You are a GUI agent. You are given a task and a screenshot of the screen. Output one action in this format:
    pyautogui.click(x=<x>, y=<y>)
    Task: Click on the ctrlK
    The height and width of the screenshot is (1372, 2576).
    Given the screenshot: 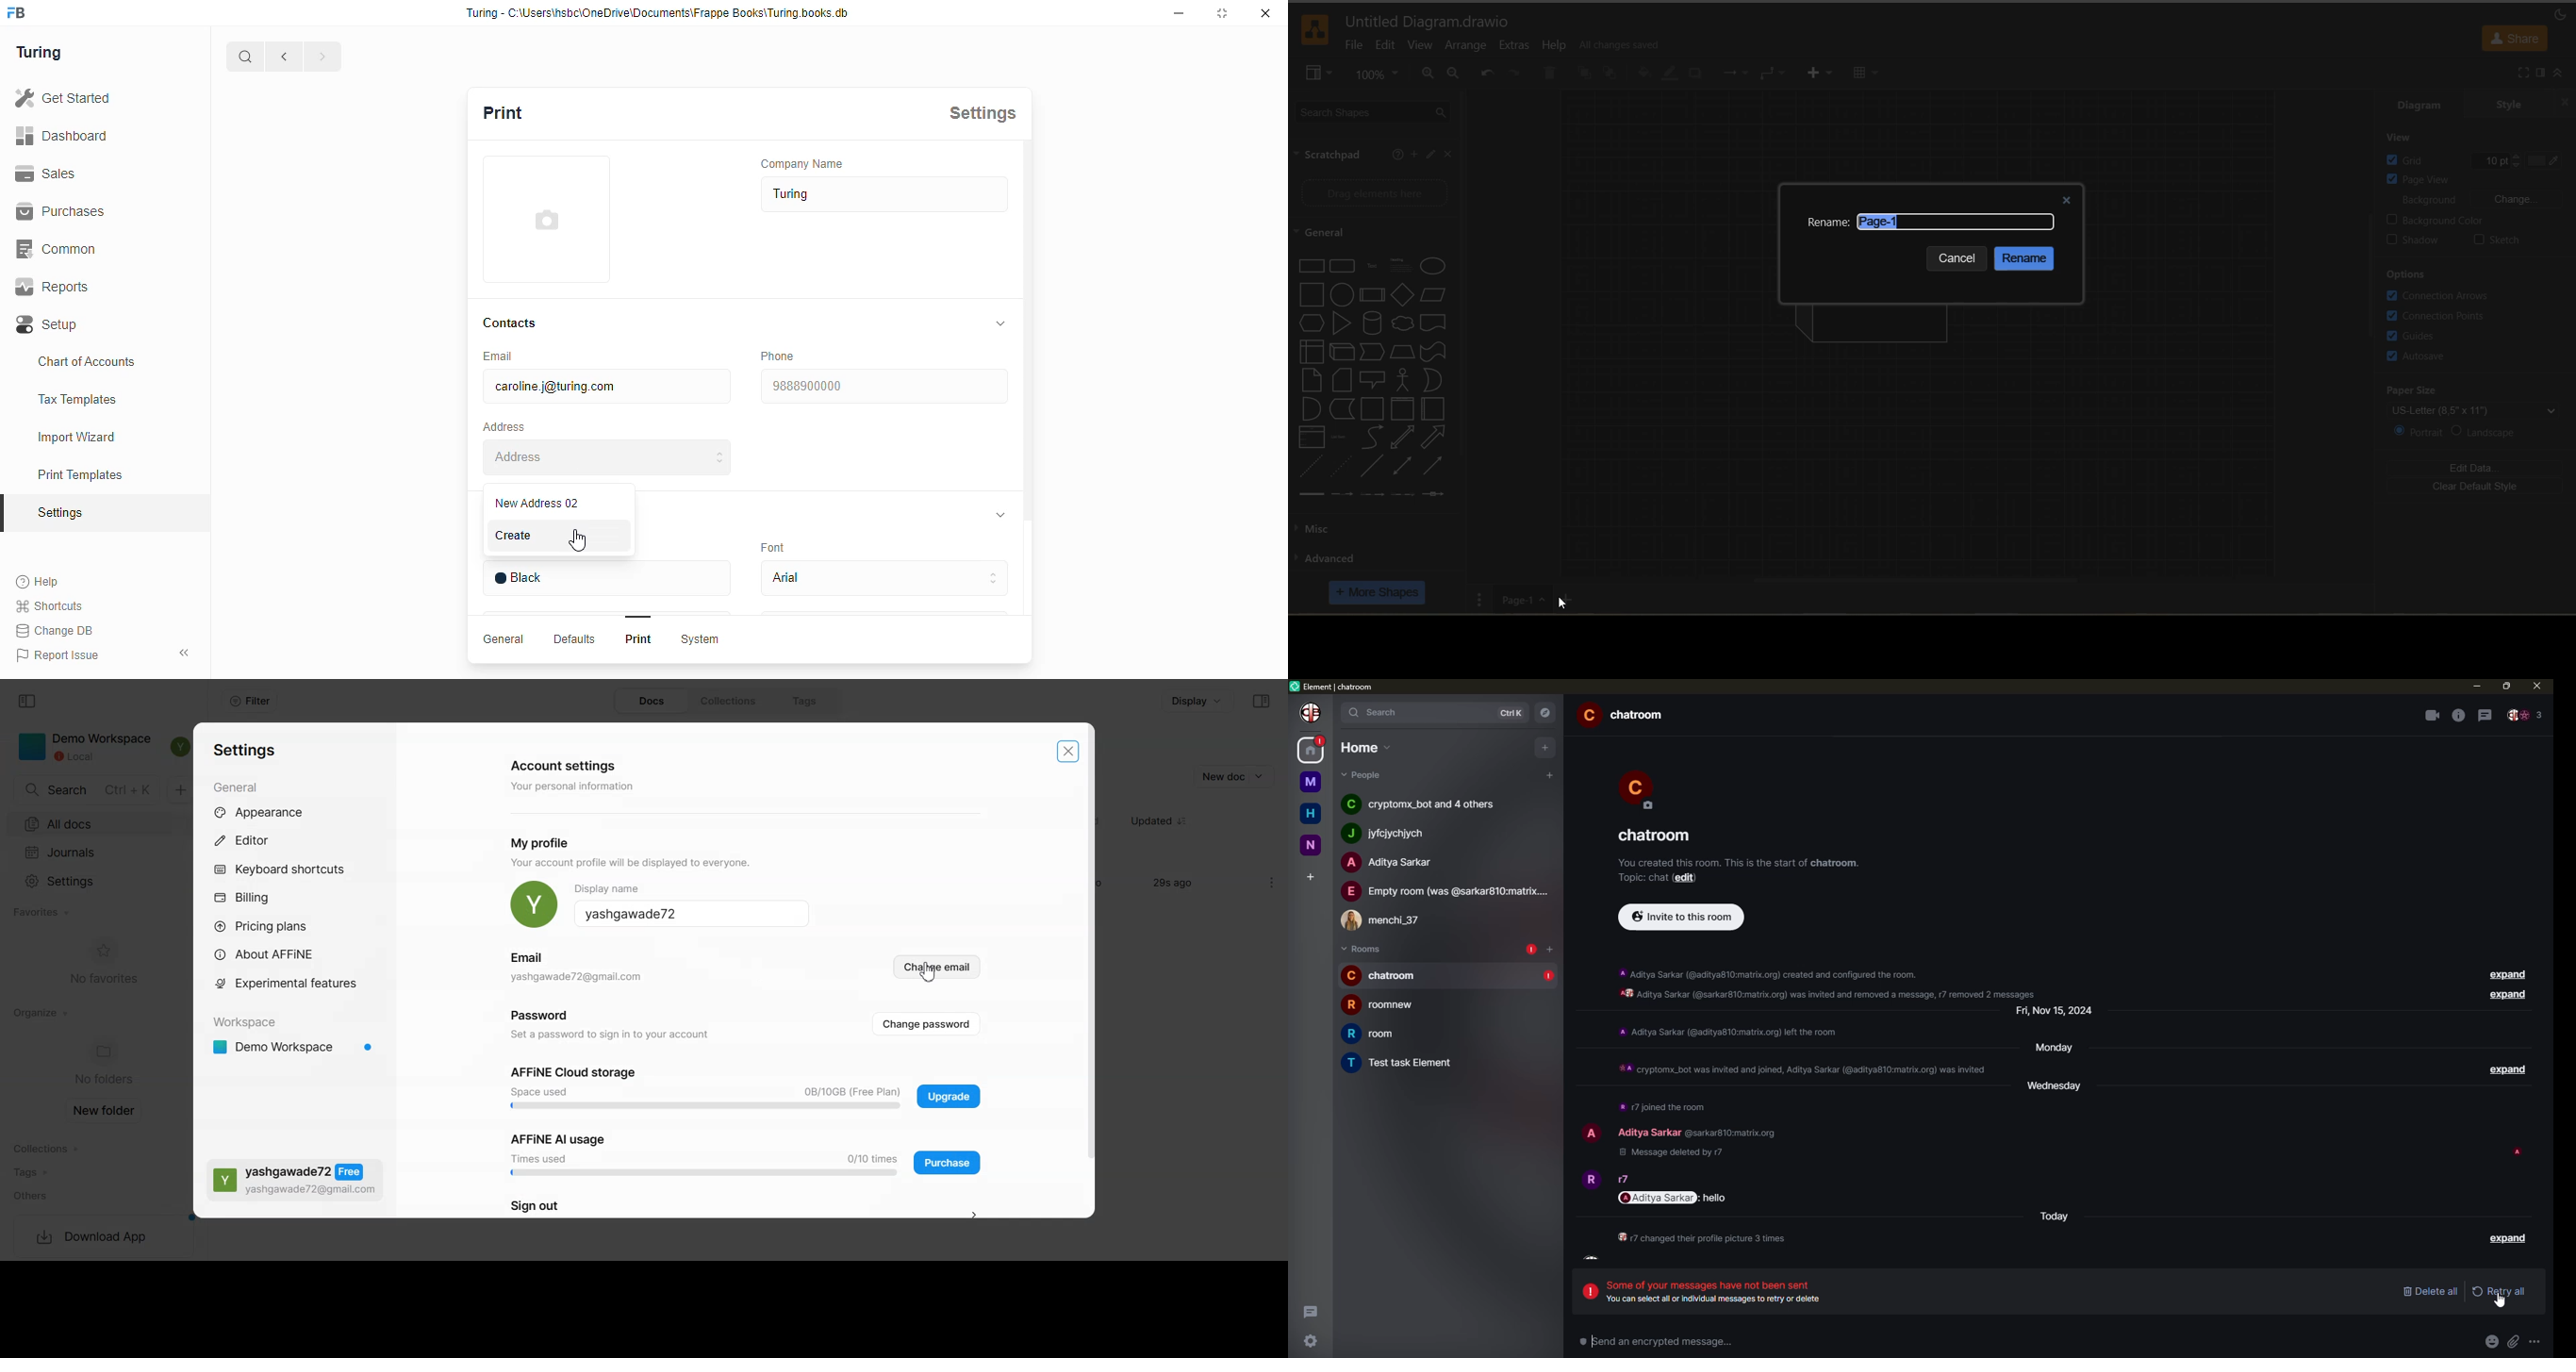 What is the action you would take?
    pyautogui.click(x=1514, y=711)
    